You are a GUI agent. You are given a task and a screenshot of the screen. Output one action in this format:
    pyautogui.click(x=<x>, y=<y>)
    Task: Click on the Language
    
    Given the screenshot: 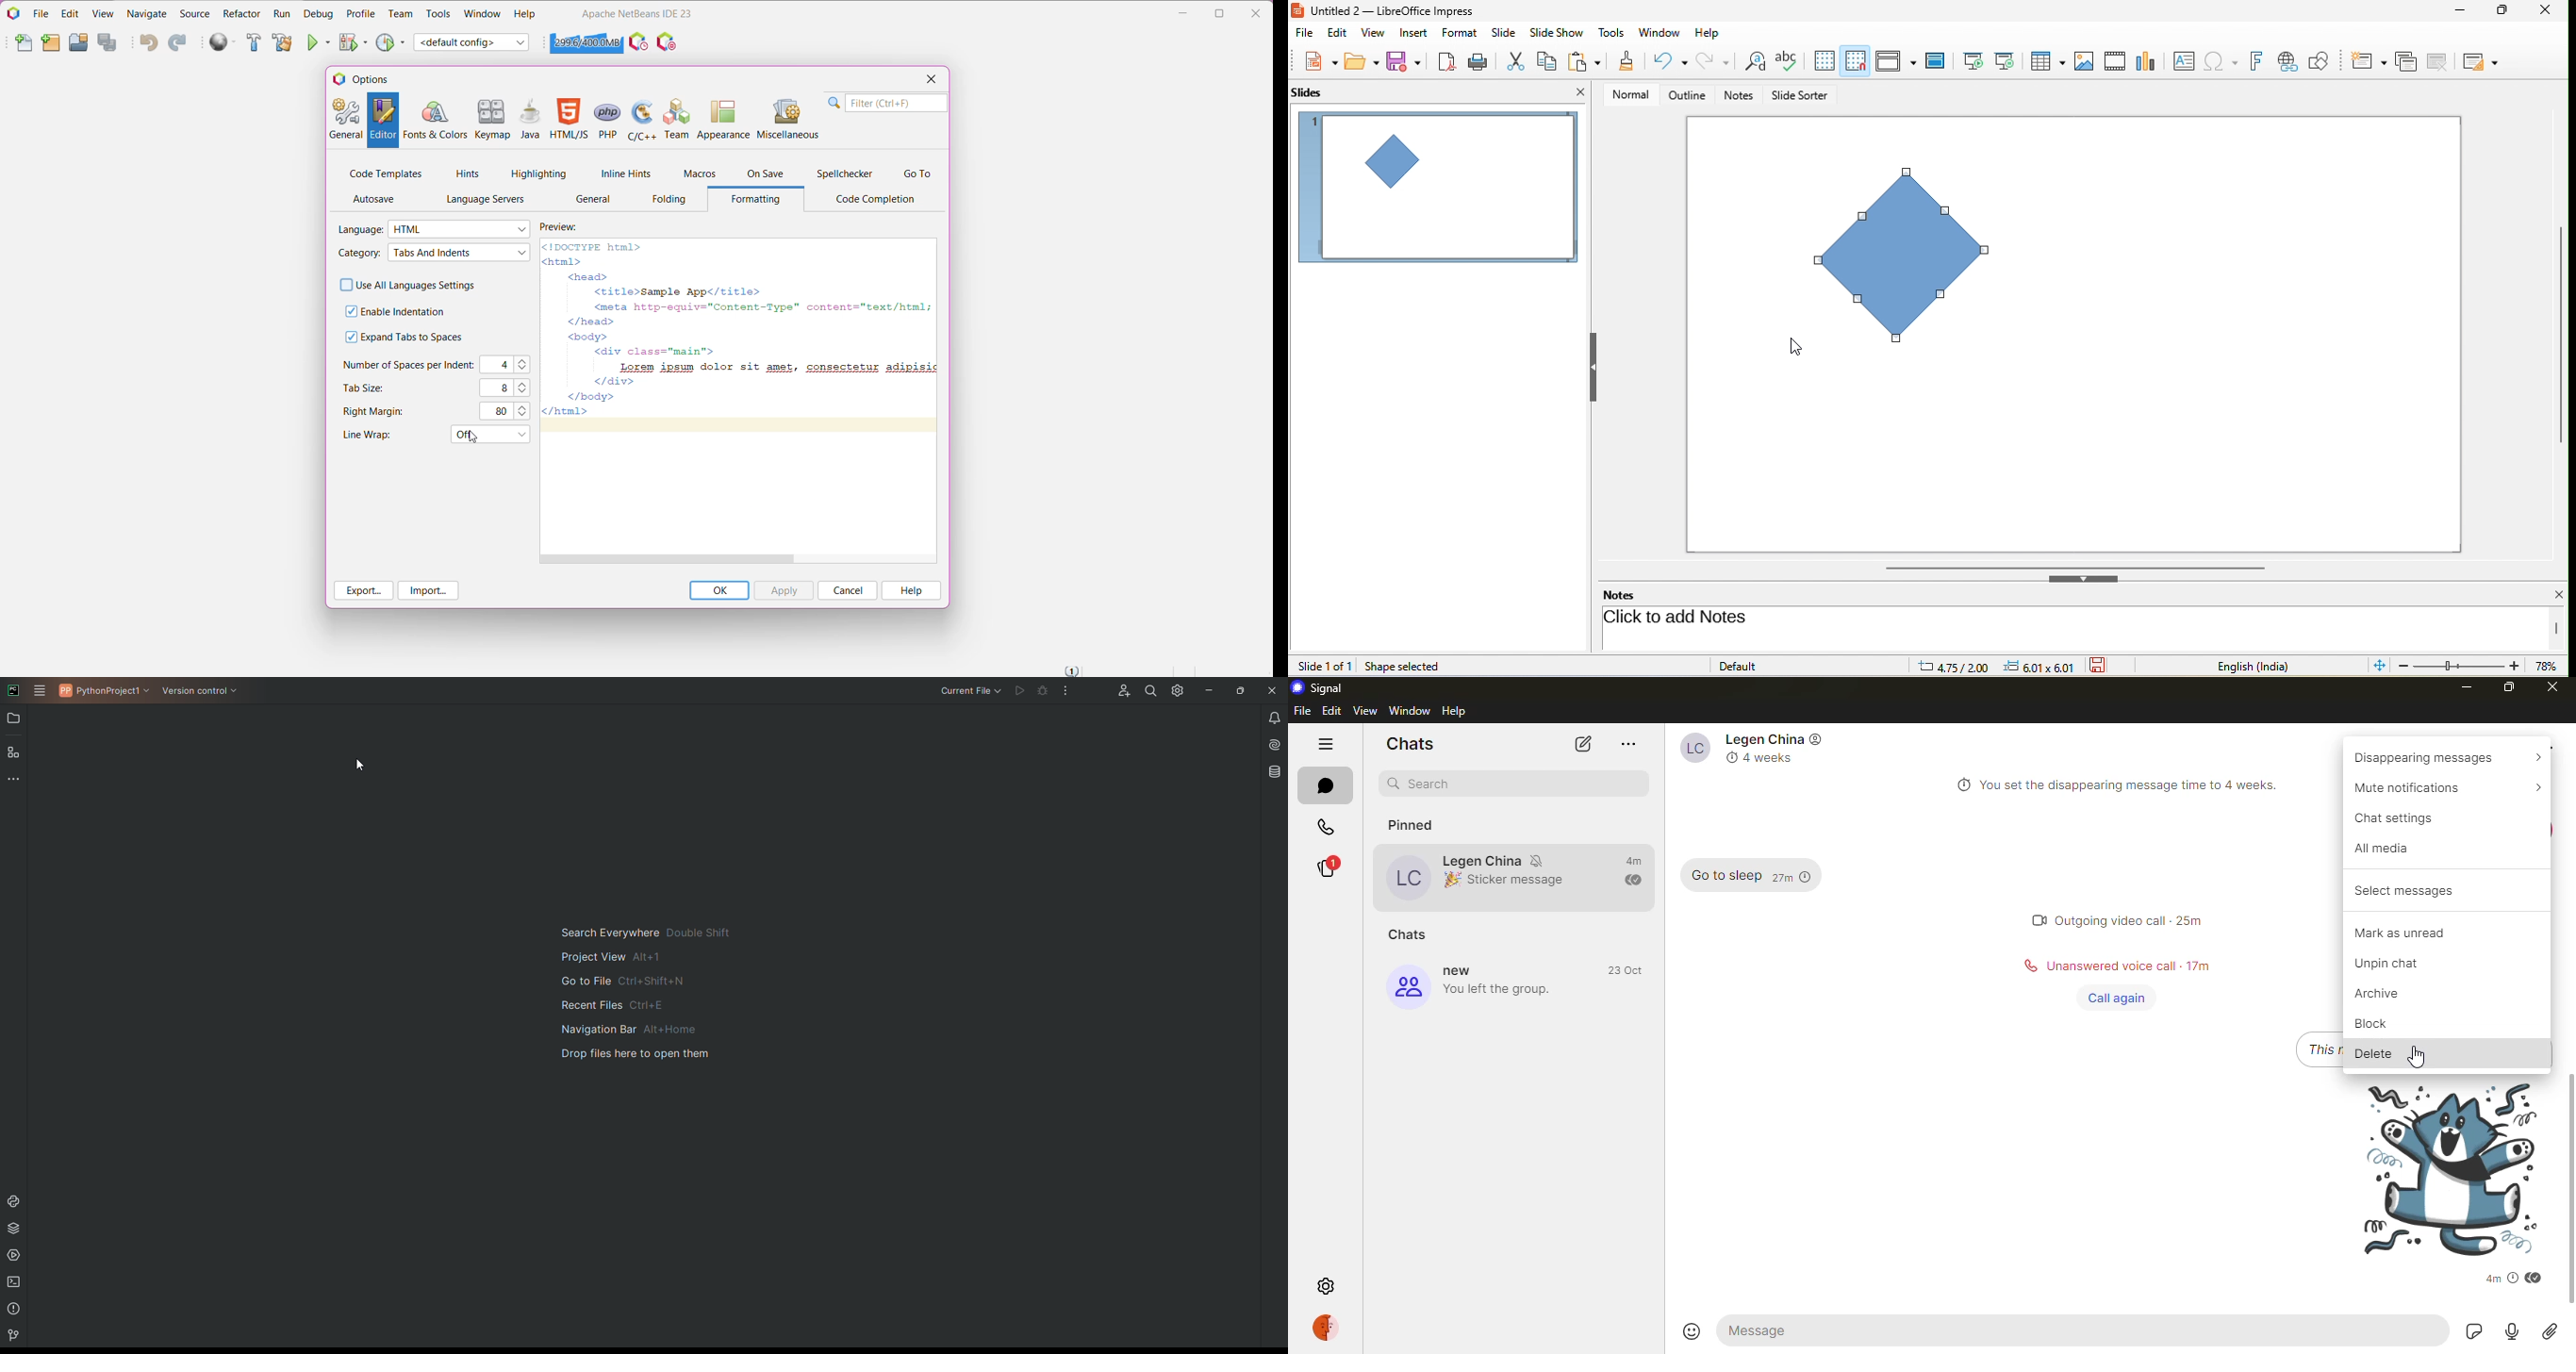 What is the action you would take?
    pyautogui.click(x=360, y=229)
    